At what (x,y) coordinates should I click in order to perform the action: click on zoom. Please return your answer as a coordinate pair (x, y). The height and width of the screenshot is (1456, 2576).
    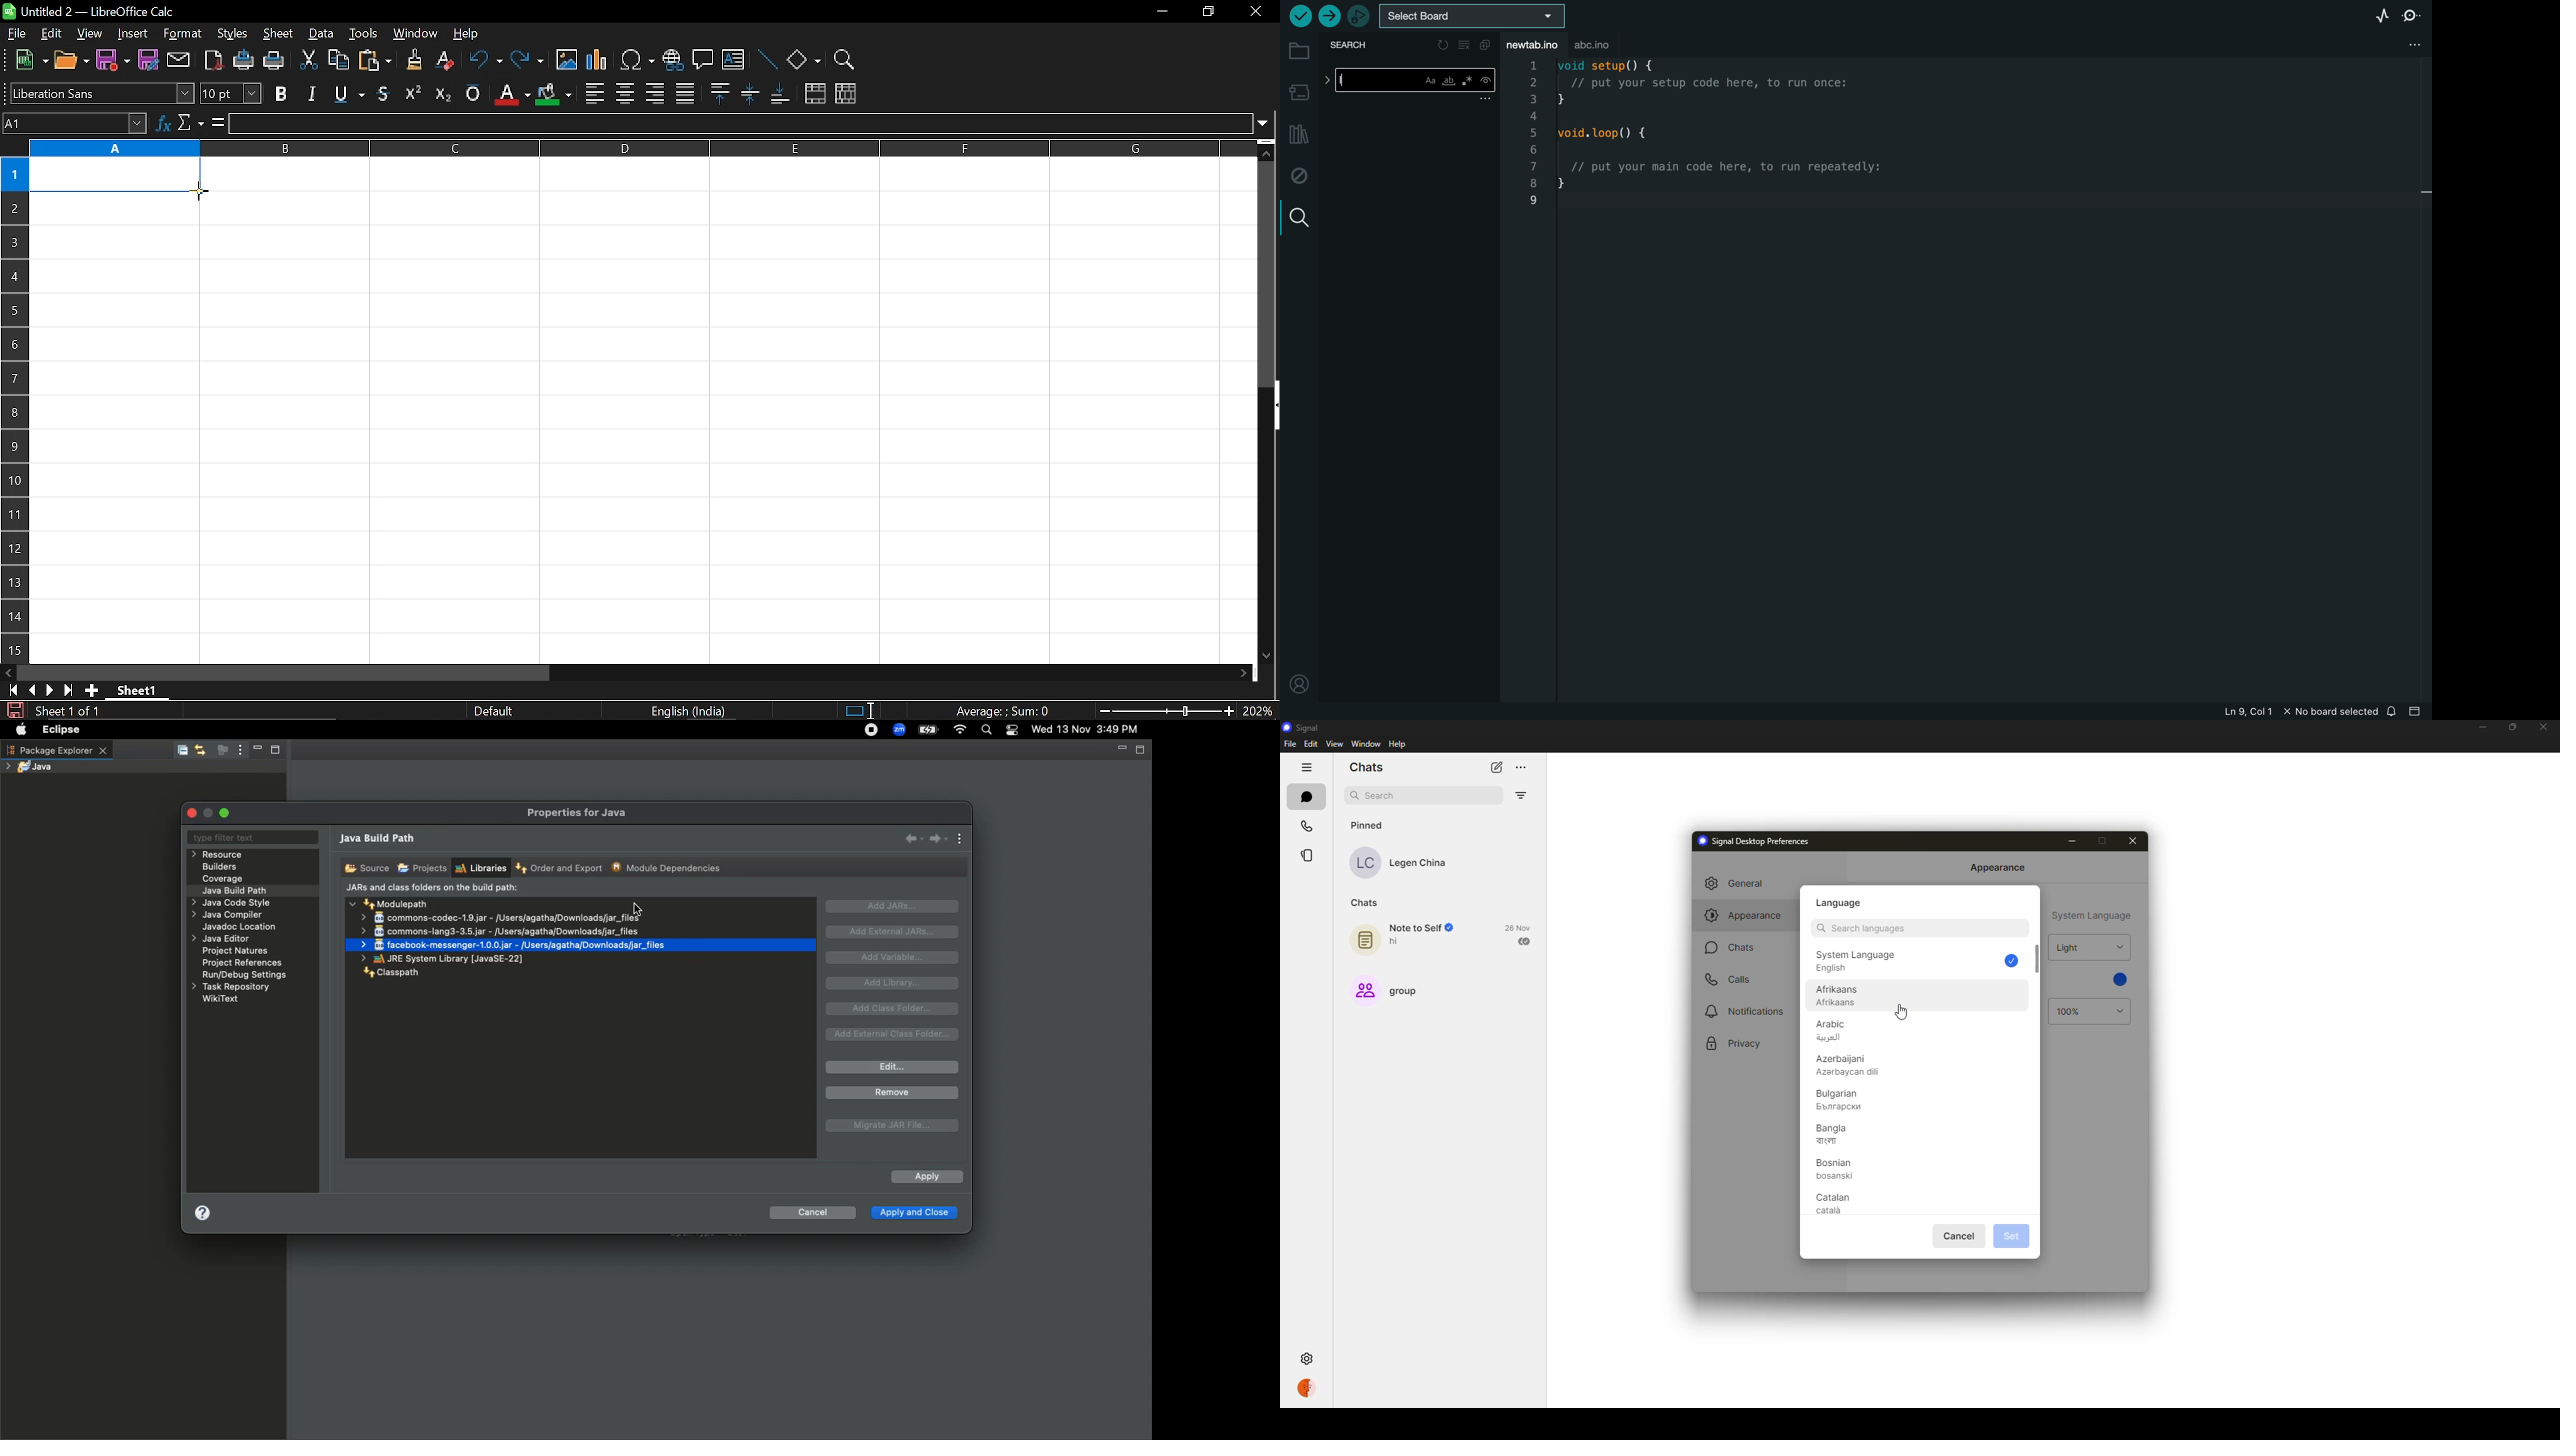
    Looking at the image, I should click on (845, 57).